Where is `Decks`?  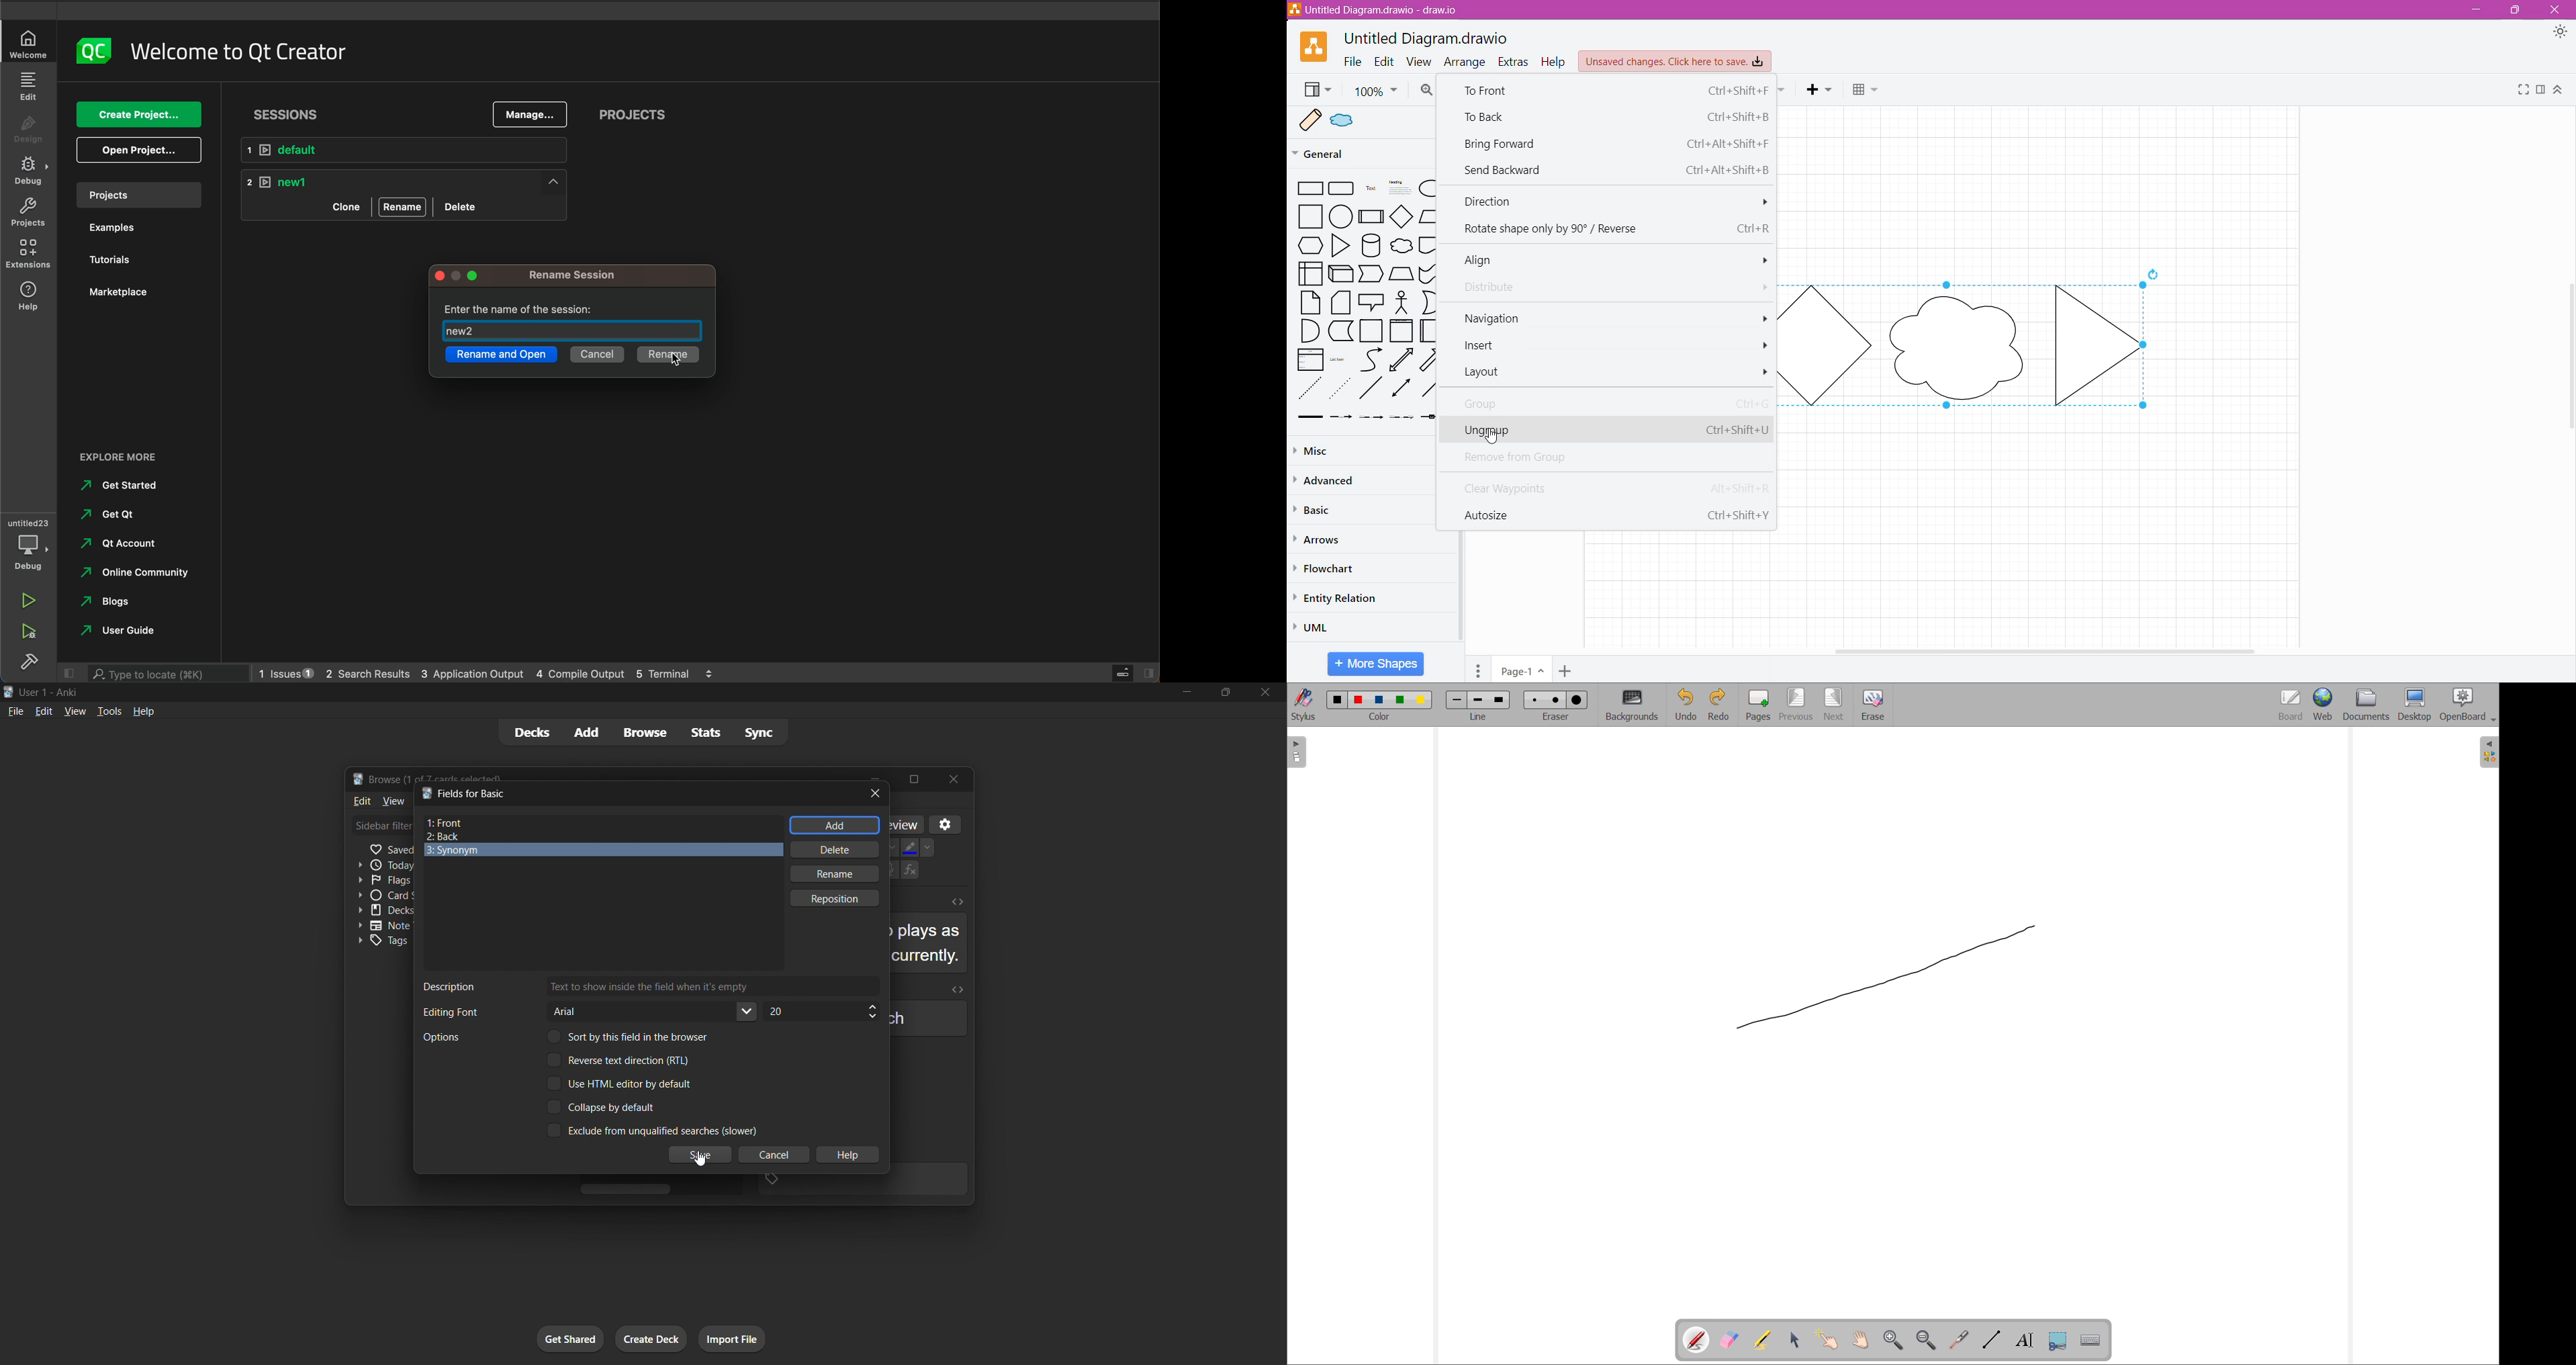
Decks is located at coordinates (382, 910).